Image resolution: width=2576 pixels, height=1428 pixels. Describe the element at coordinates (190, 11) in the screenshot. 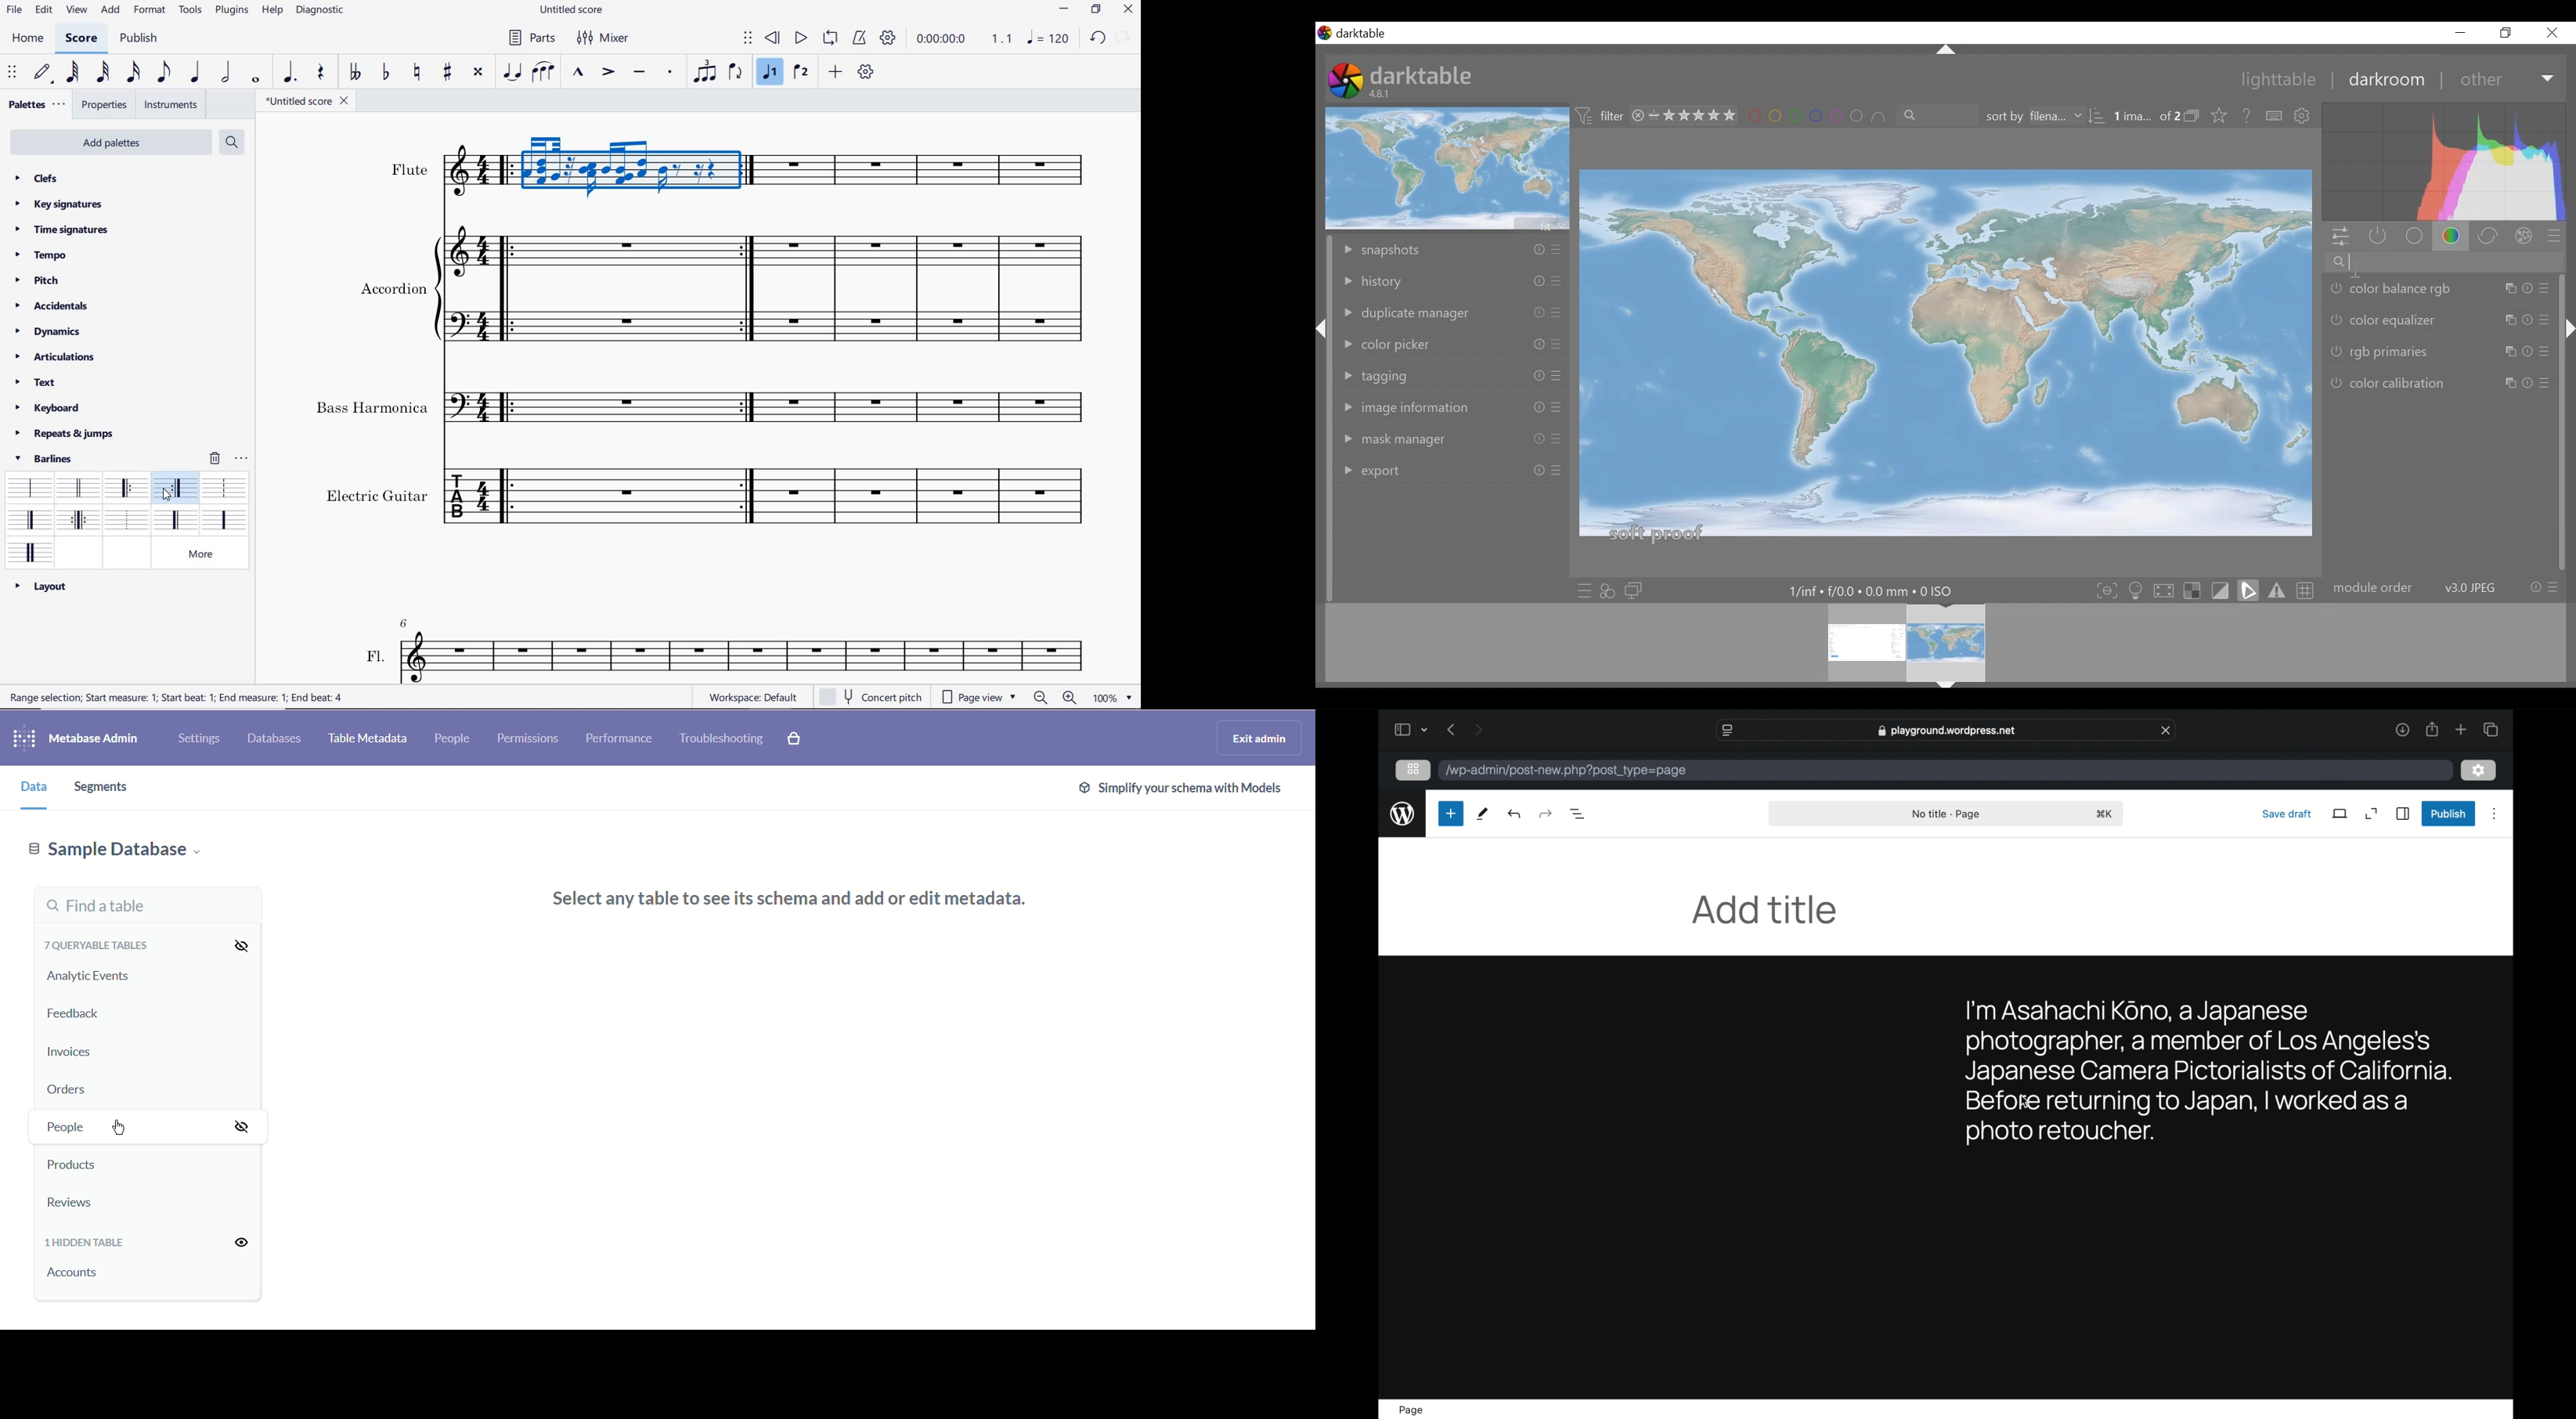

I see `tools` at that location.